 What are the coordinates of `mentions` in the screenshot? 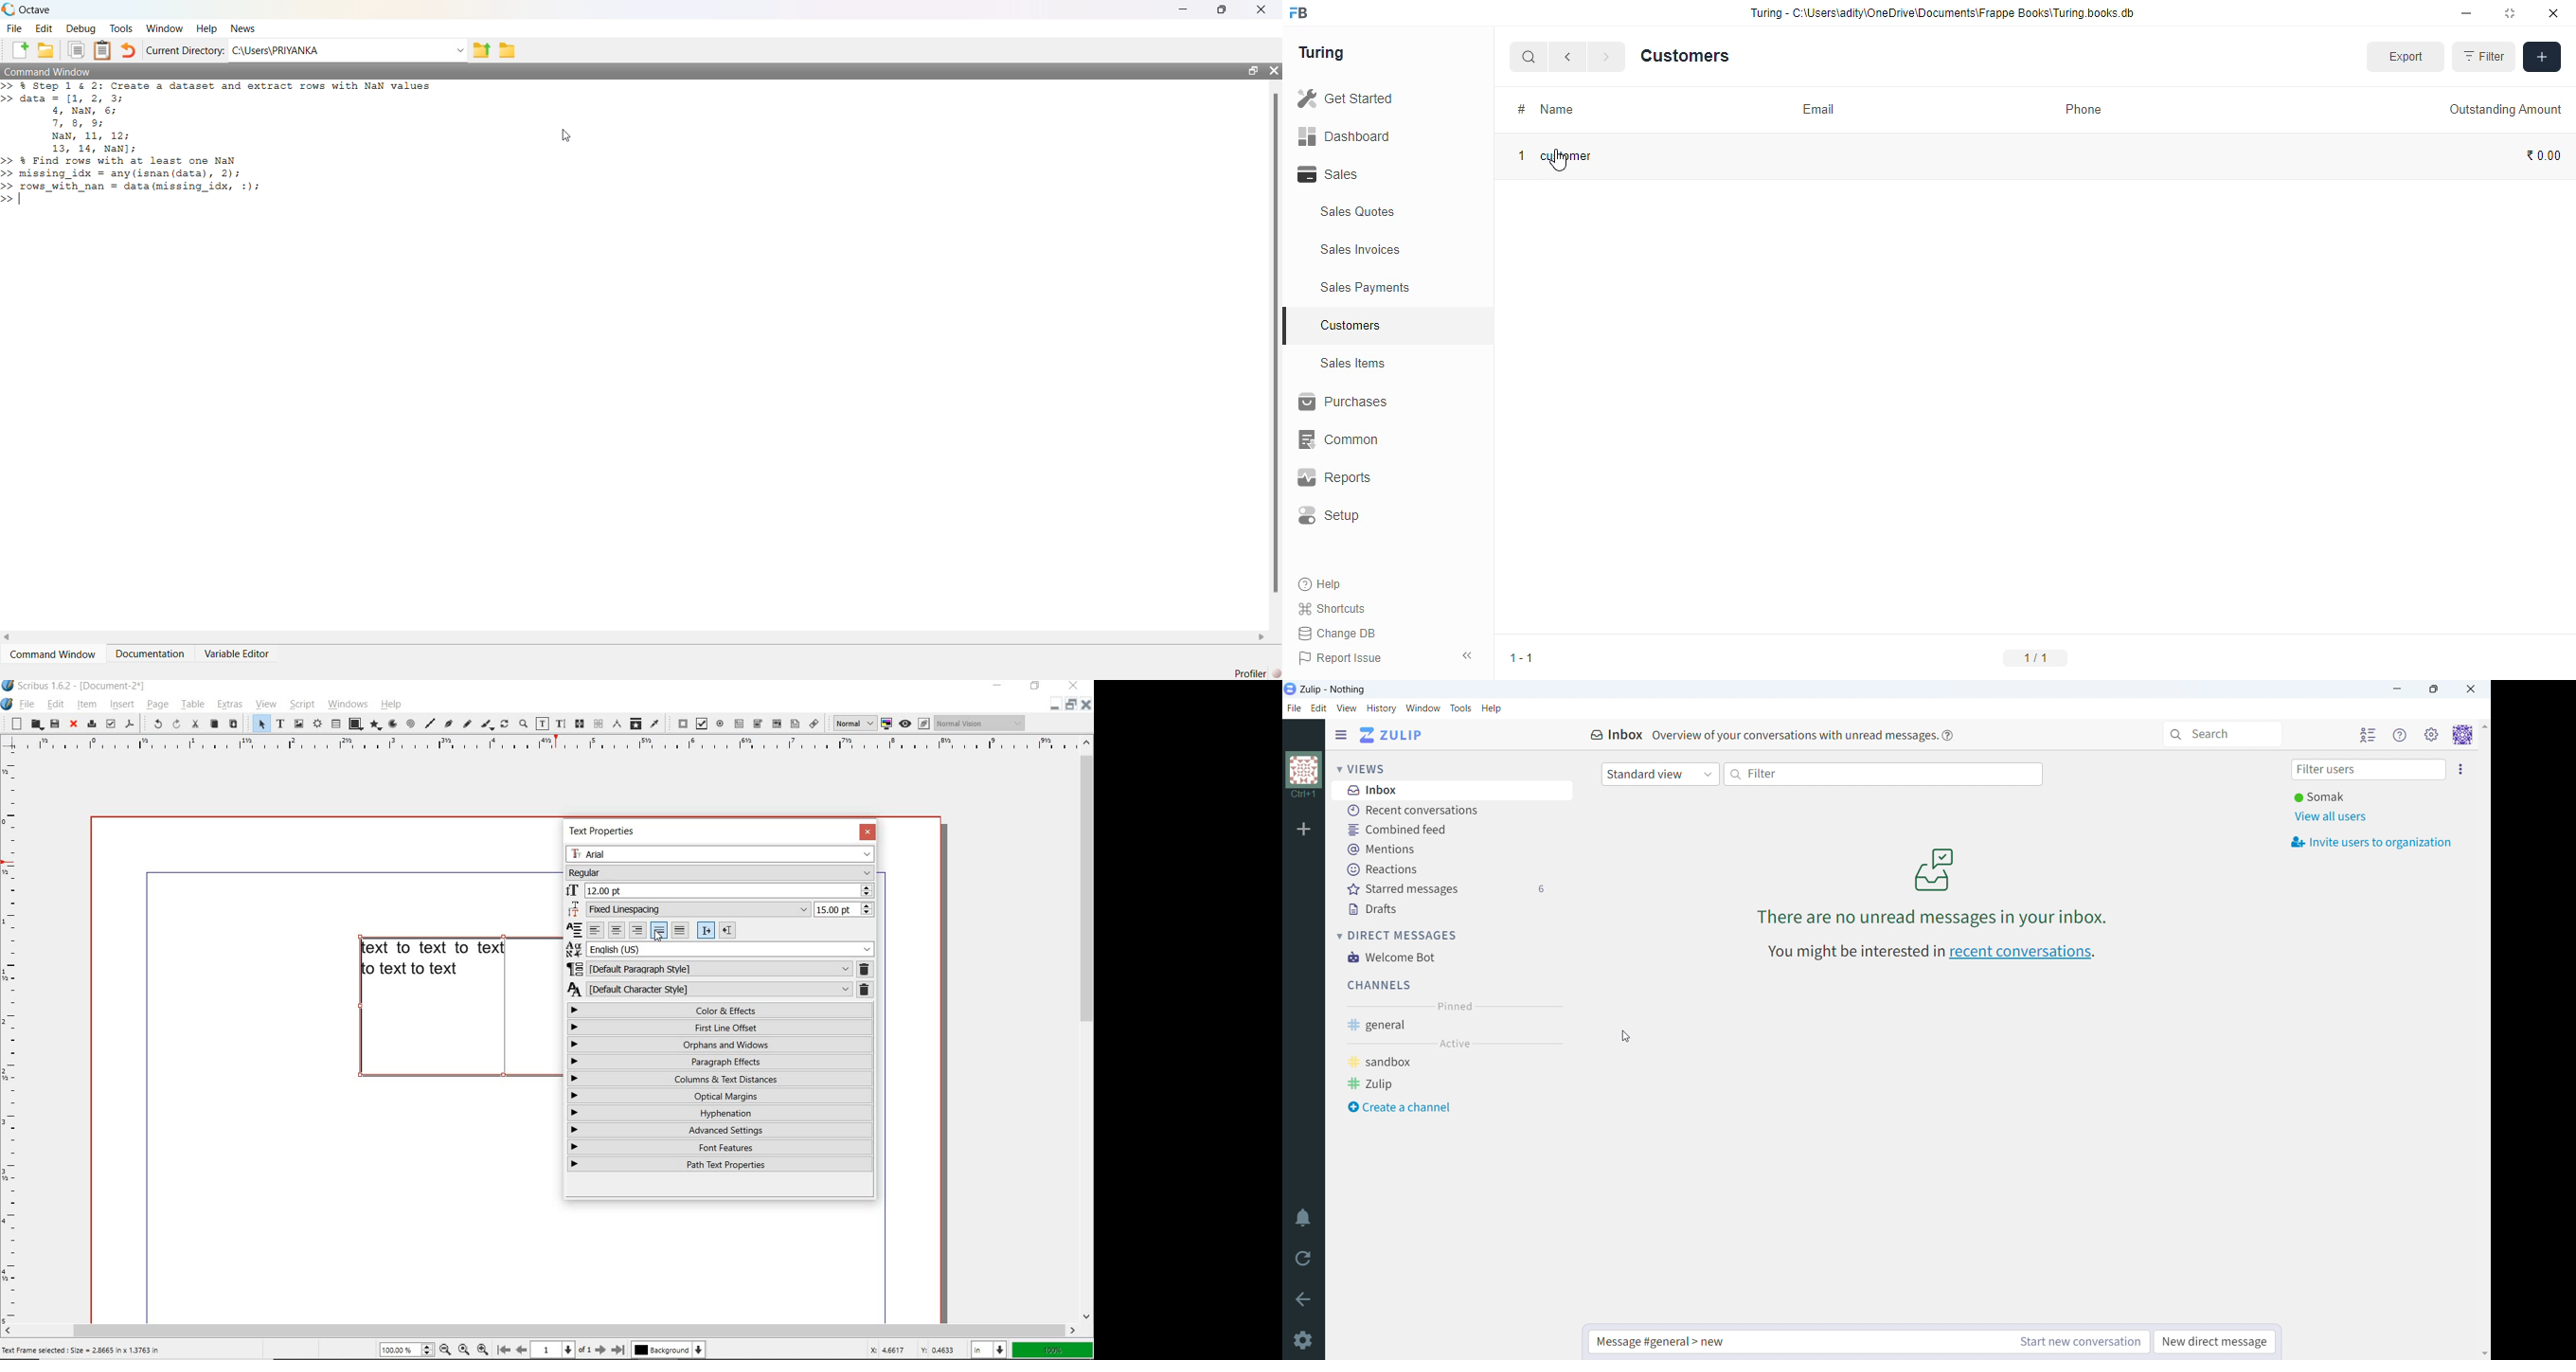 It's located at (1445, 850).